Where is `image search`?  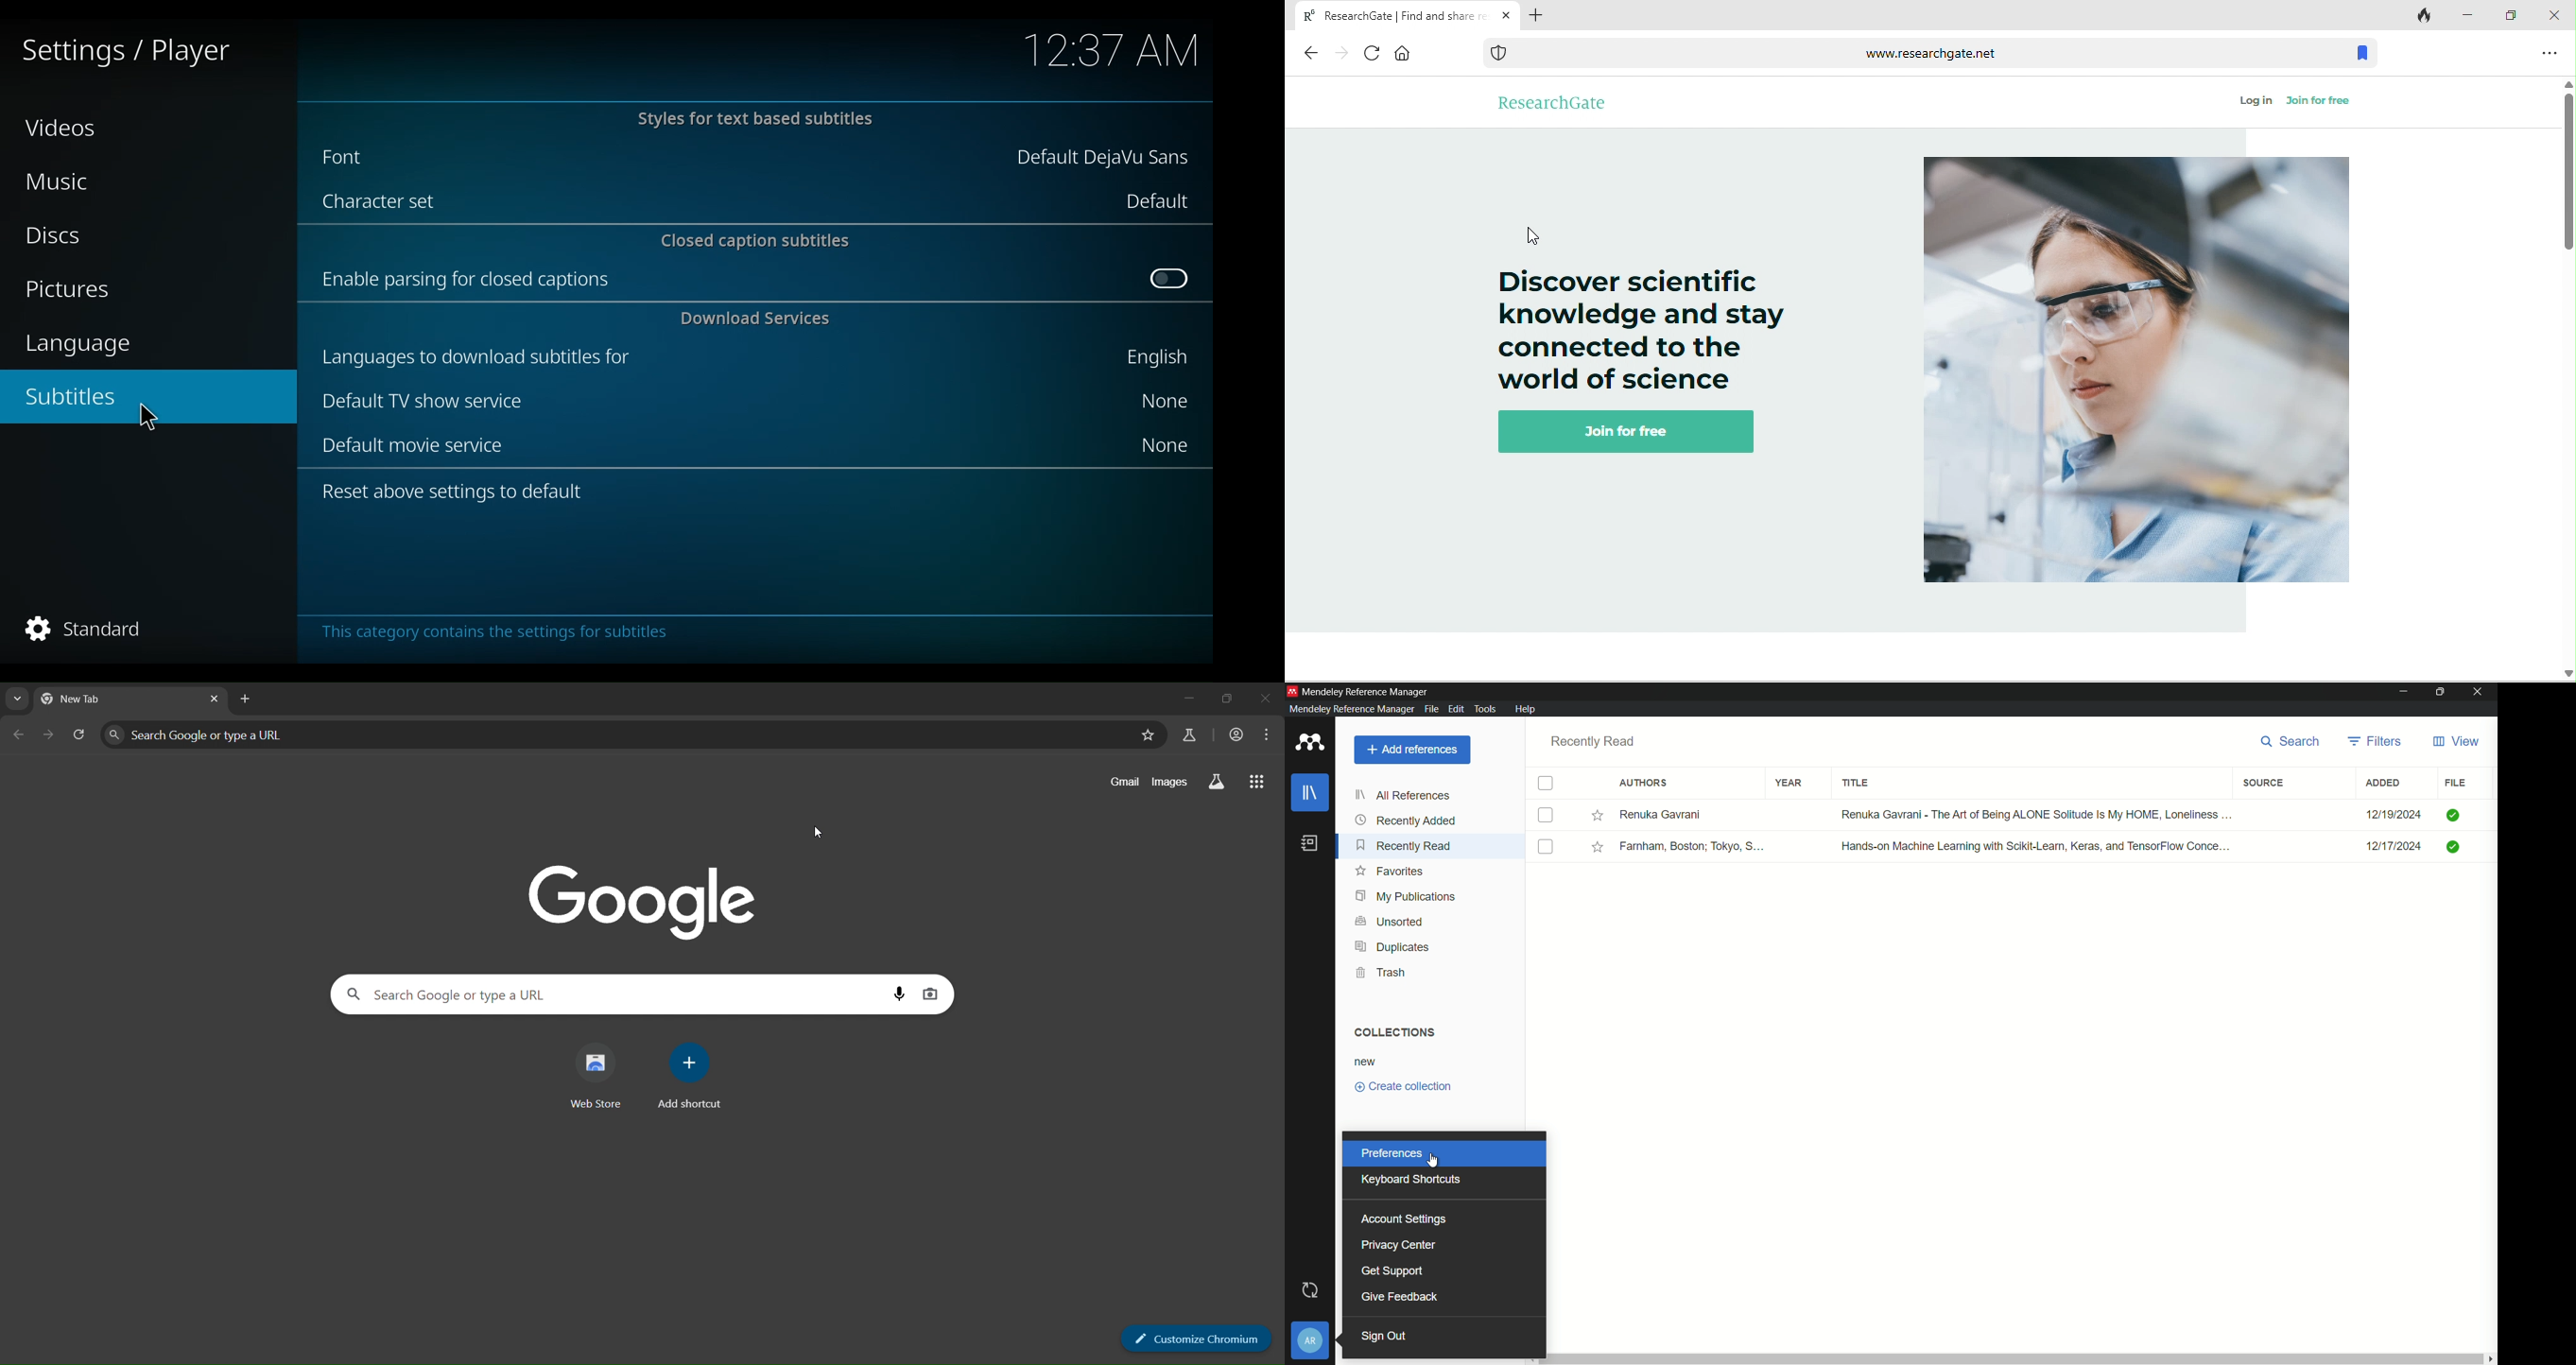
image search is located at coordinates (931, 994).